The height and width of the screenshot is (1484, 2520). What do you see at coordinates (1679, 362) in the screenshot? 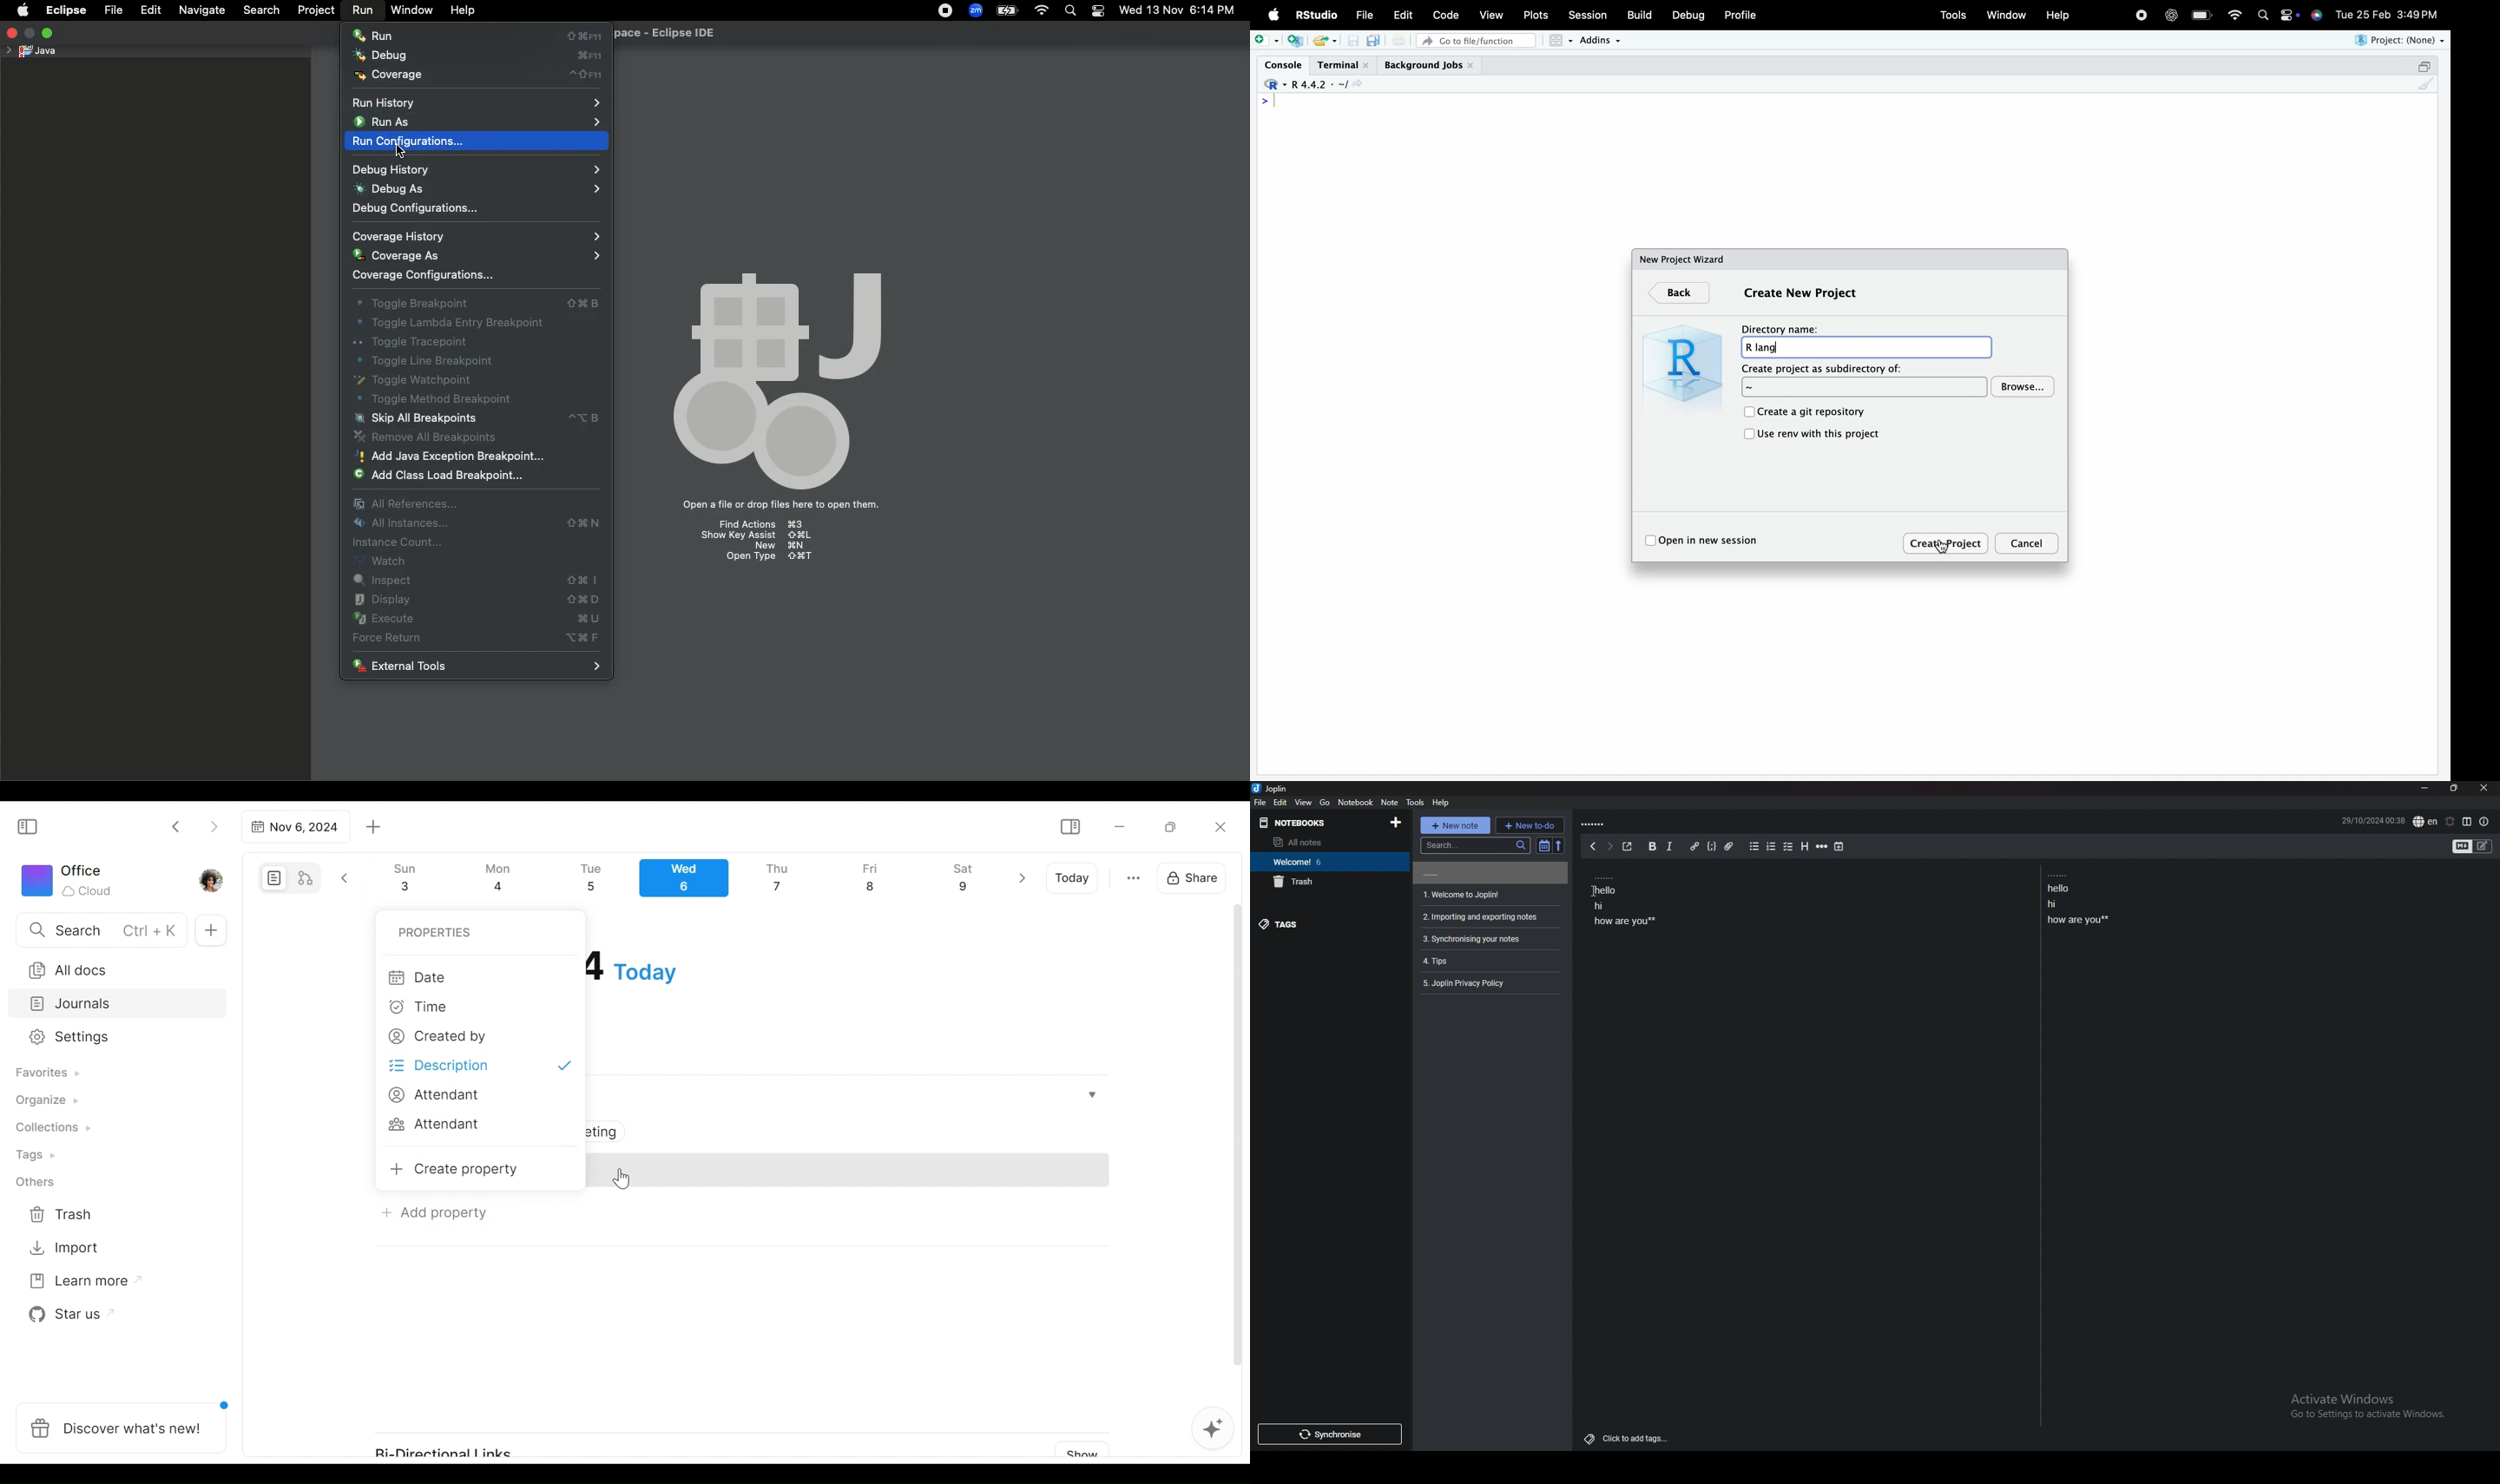
I see `R` at bounding box center [1679, 362].